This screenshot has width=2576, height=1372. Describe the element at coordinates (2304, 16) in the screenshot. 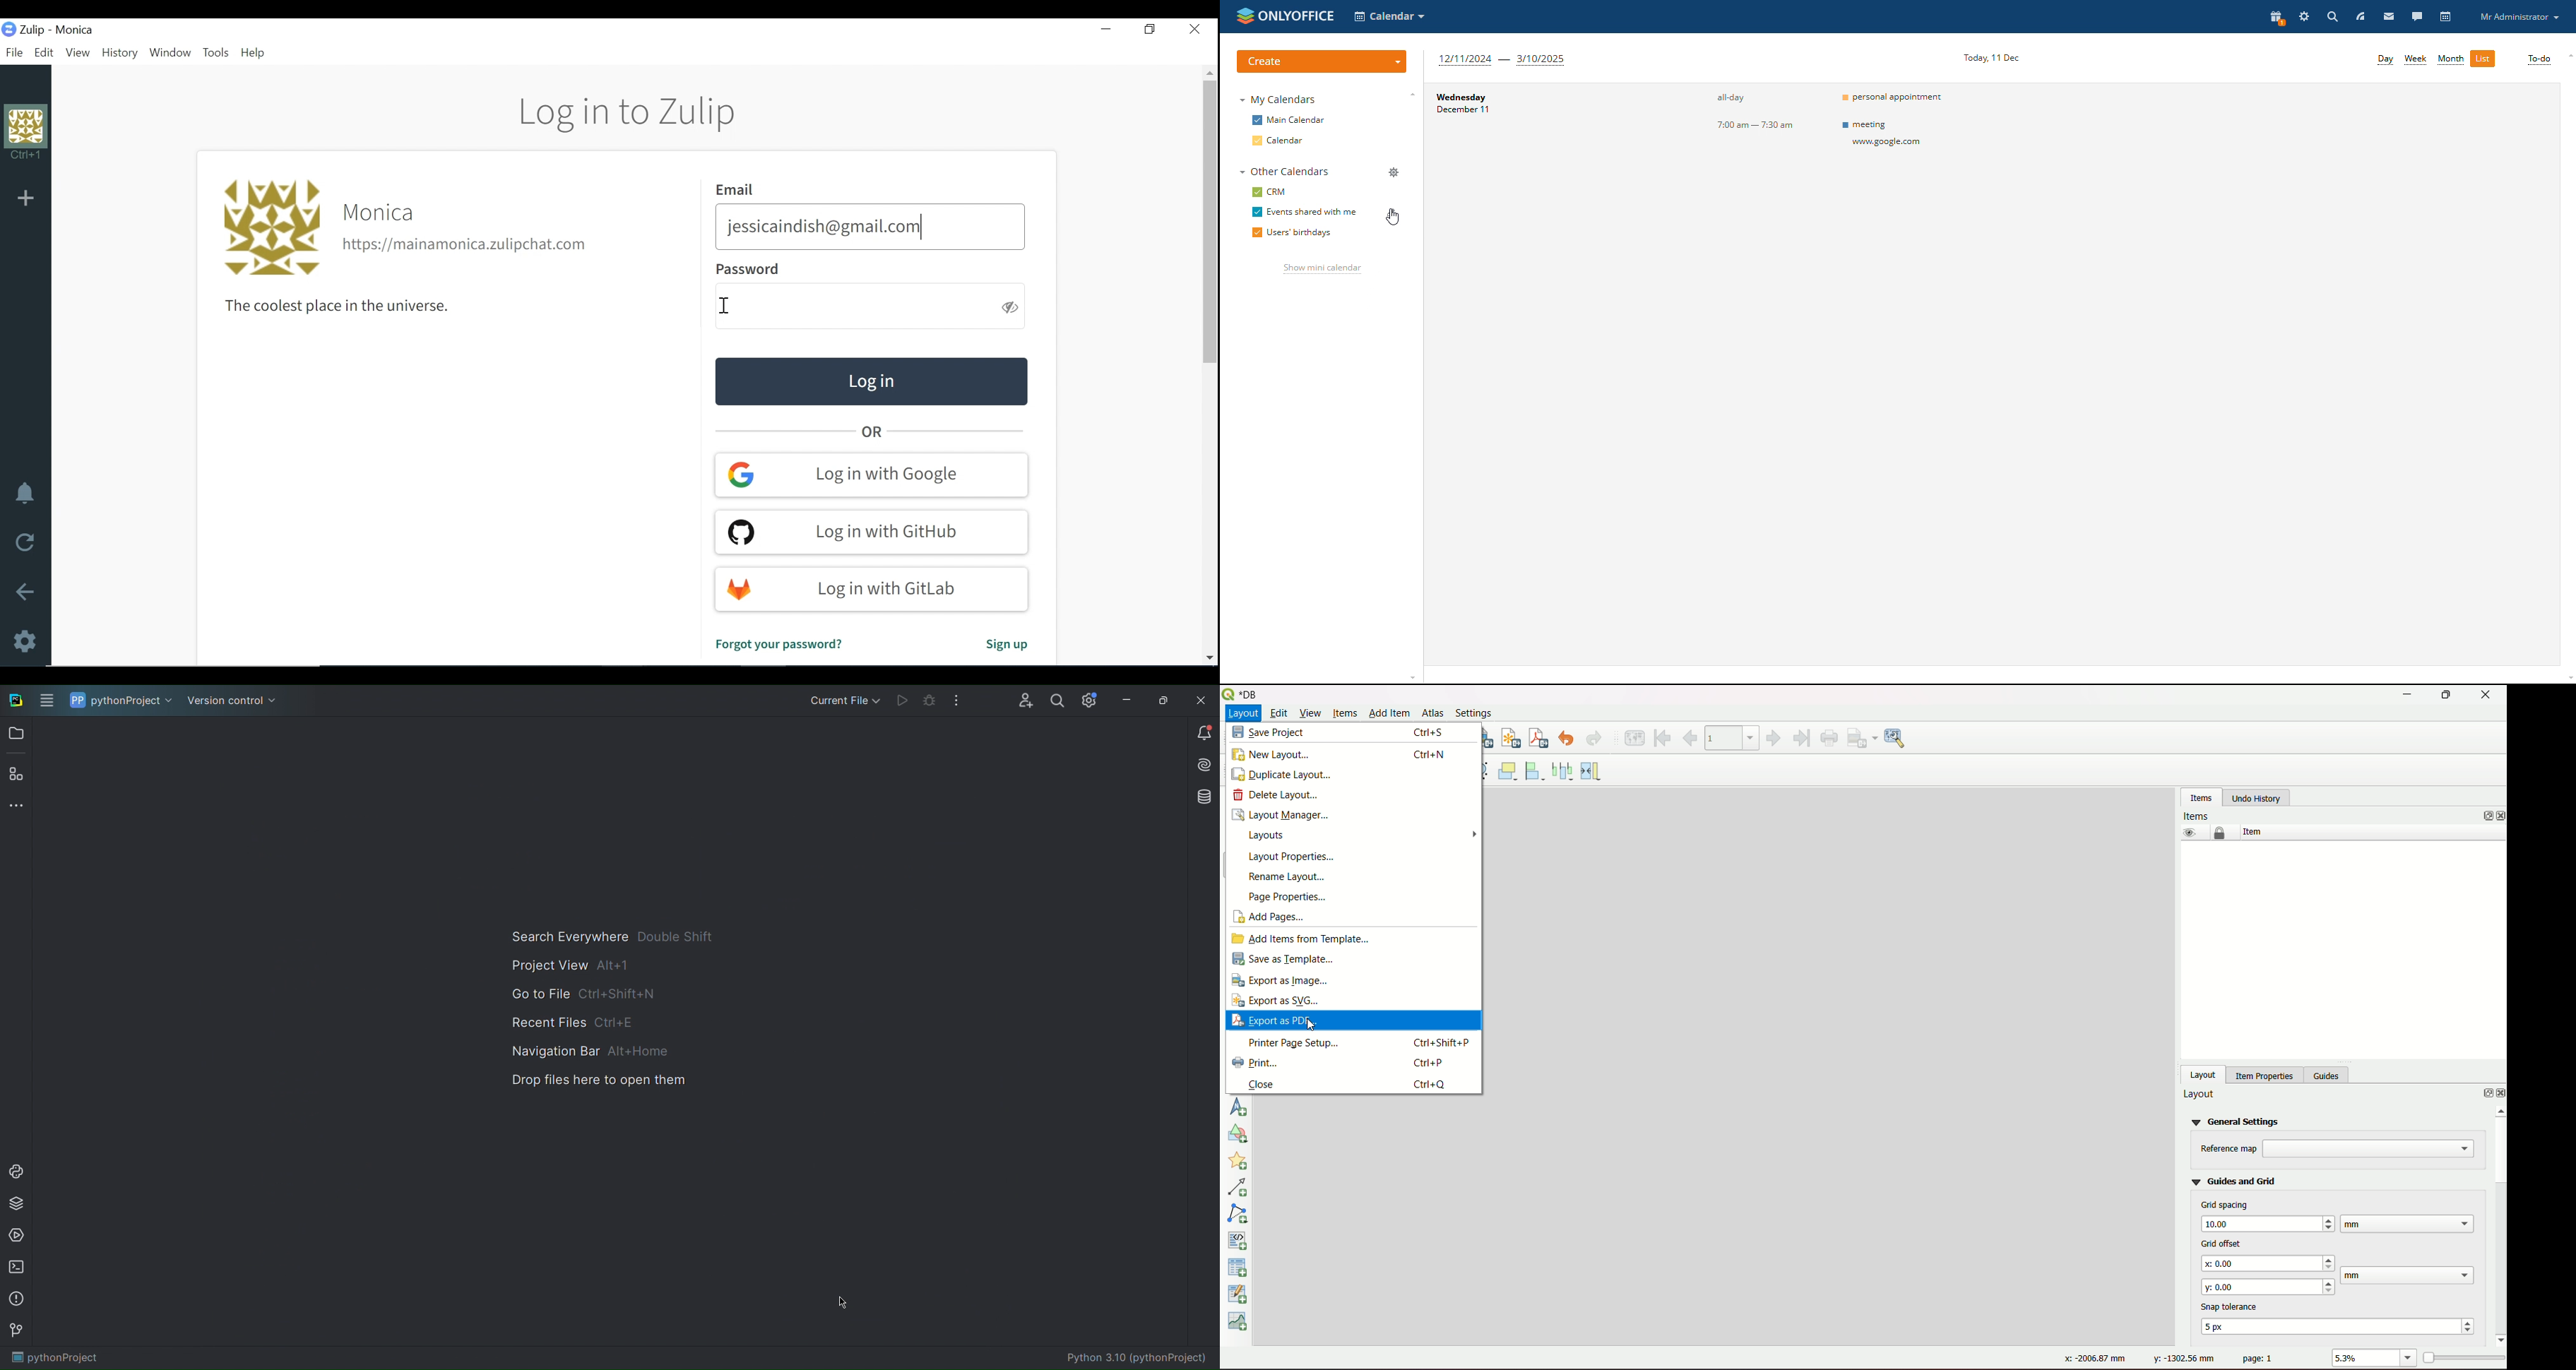

I see `settings` at that location.